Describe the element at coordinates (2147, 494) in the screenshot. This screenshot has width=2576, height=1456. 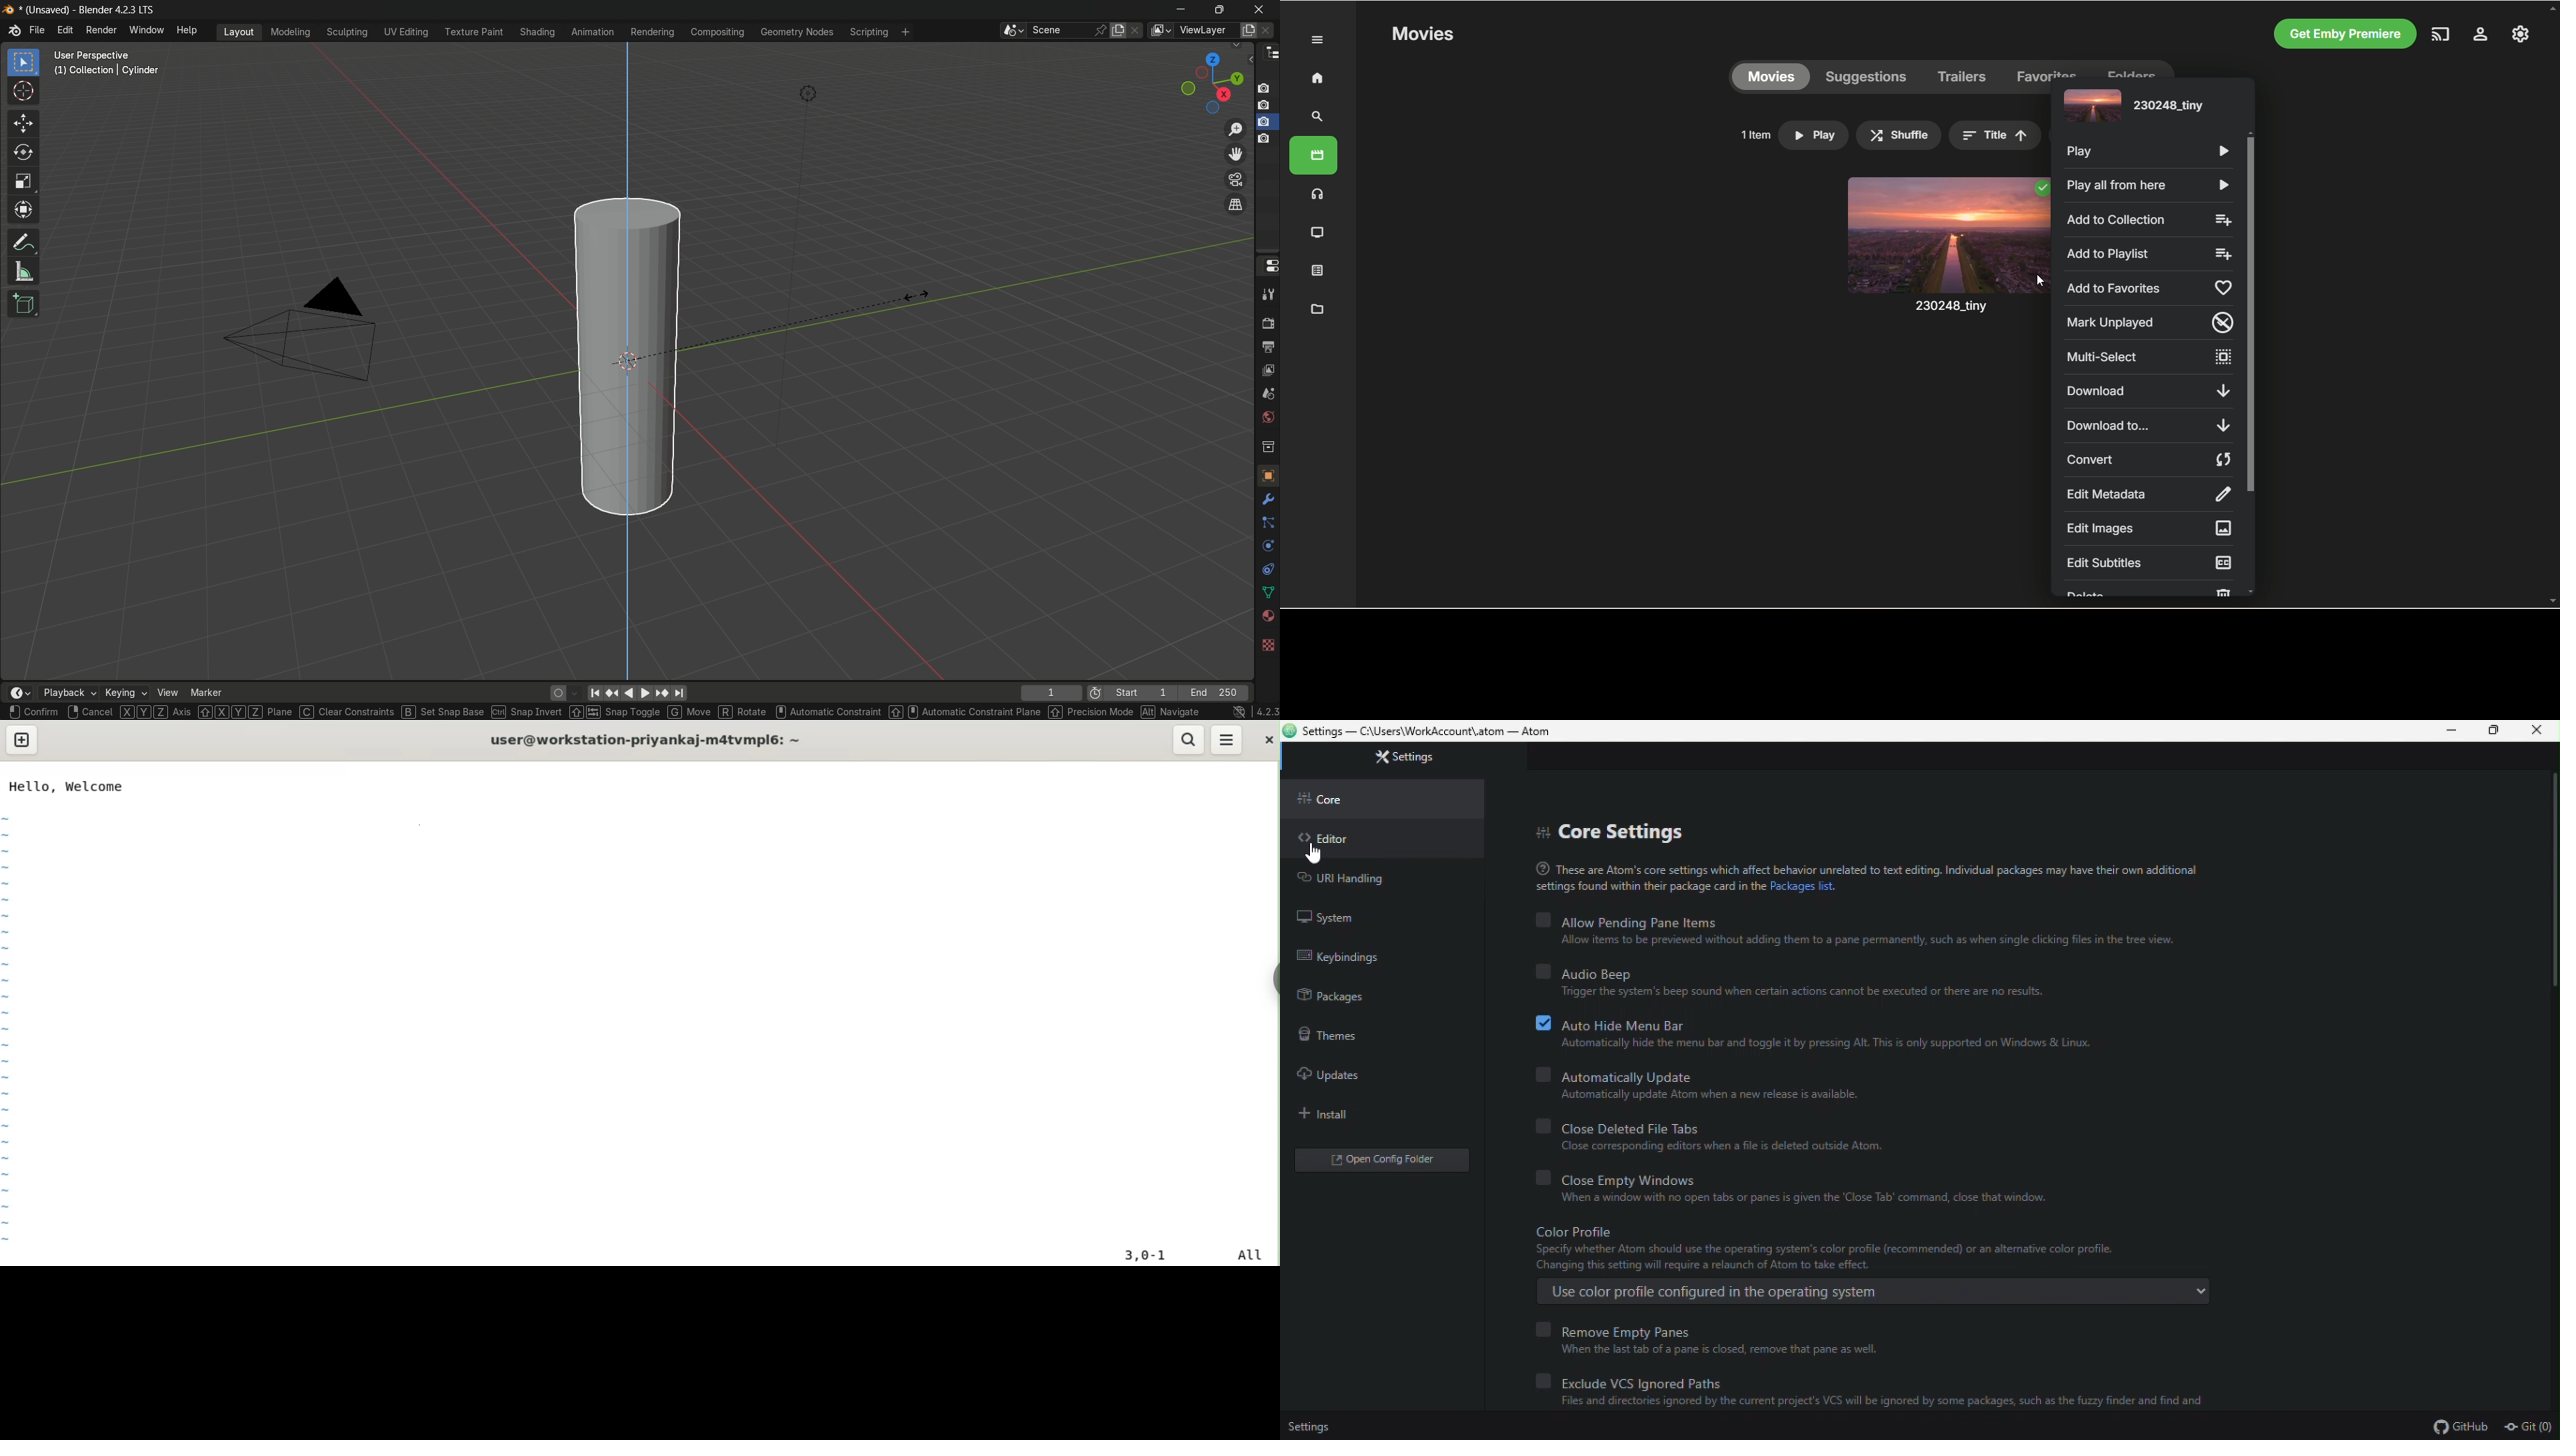
I see `edit metadata` at that location.